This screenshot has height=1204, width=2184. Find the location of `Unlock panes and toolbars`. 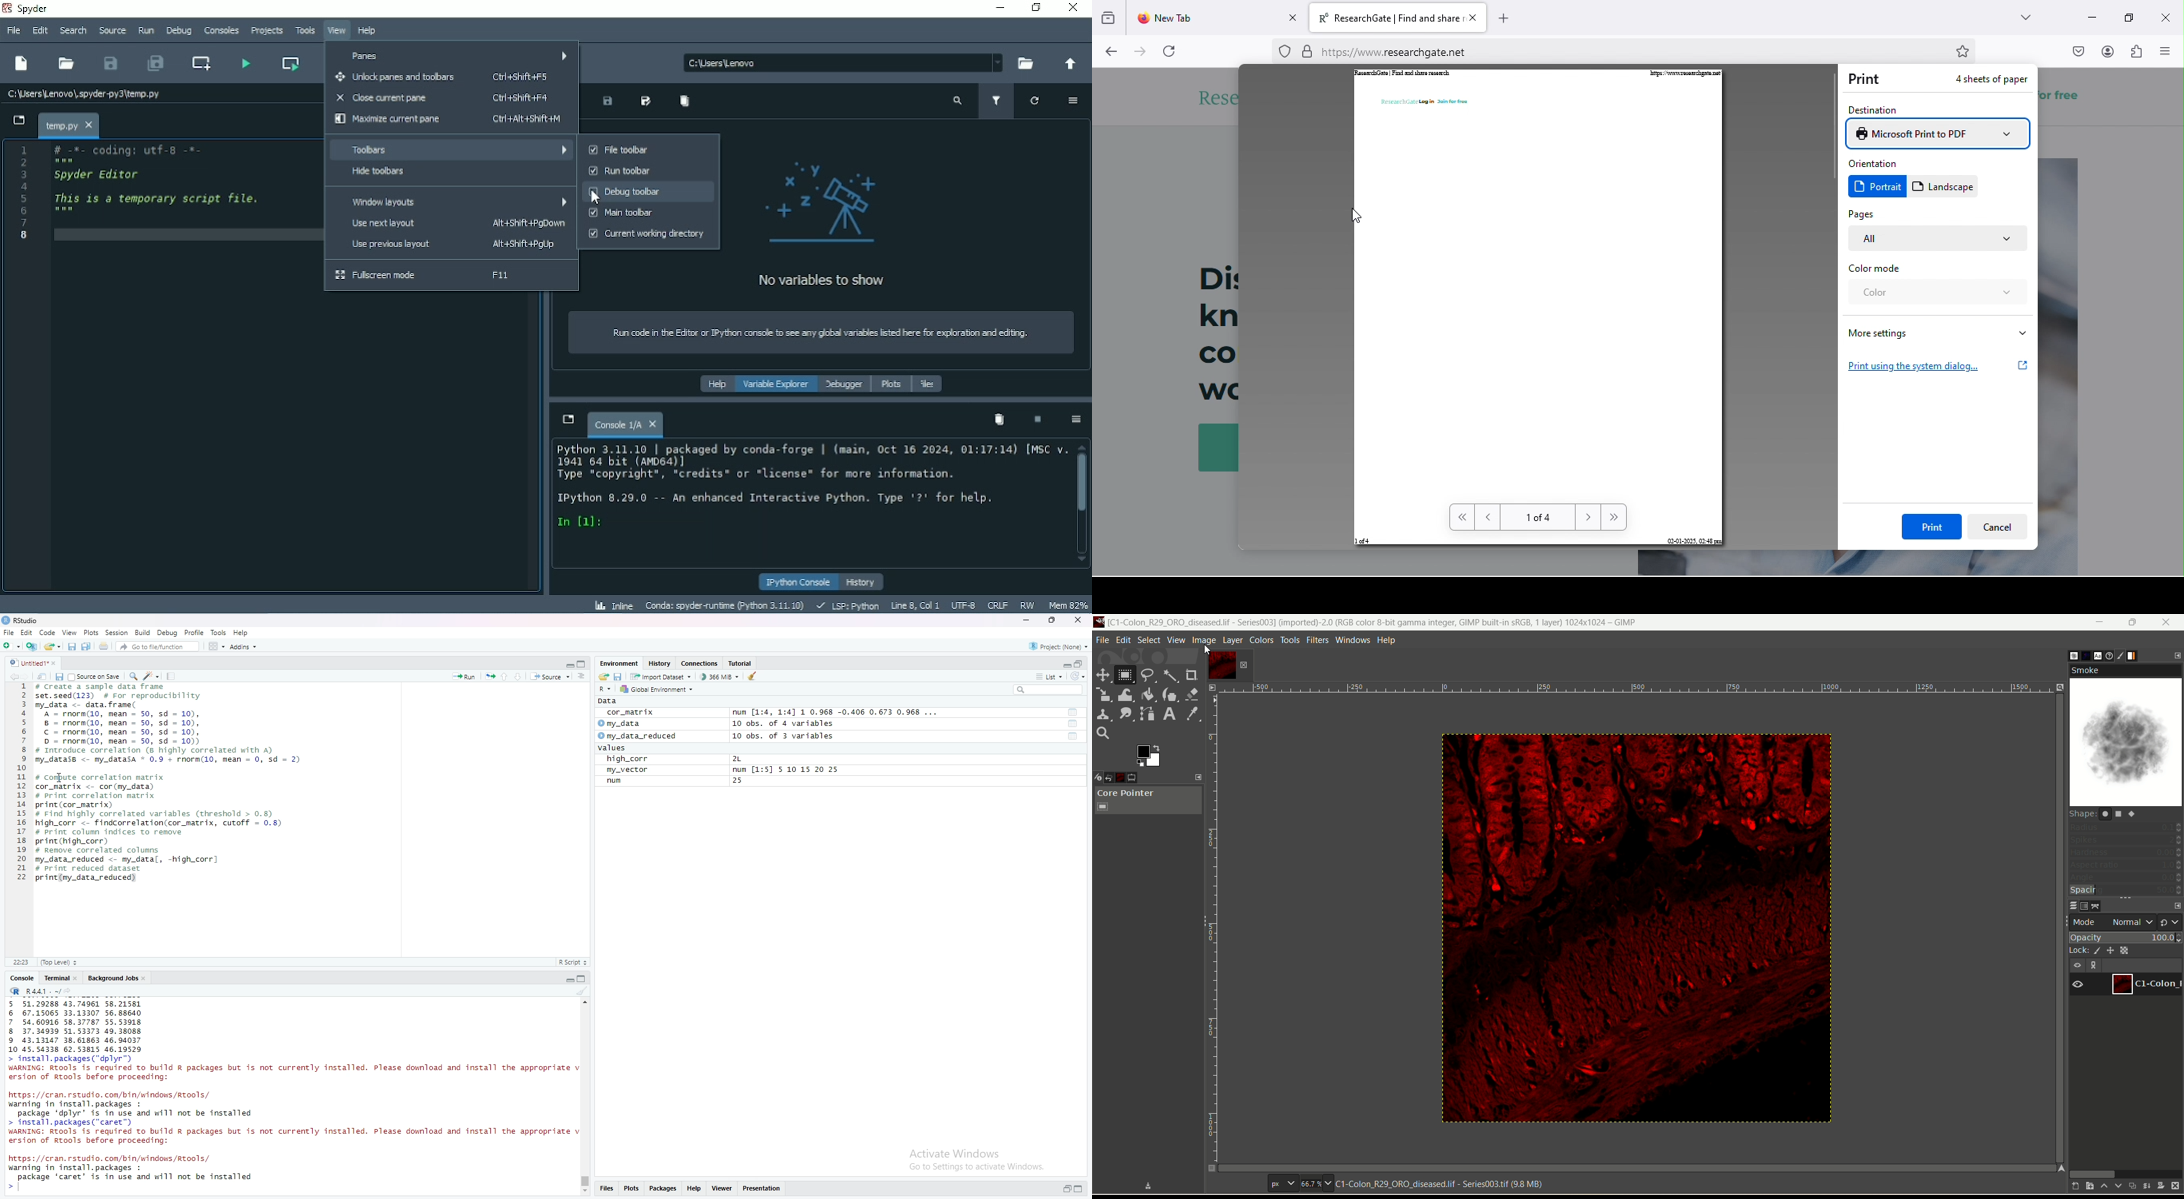

Unlock panes and toolbars is located at coordinates (445, 78).